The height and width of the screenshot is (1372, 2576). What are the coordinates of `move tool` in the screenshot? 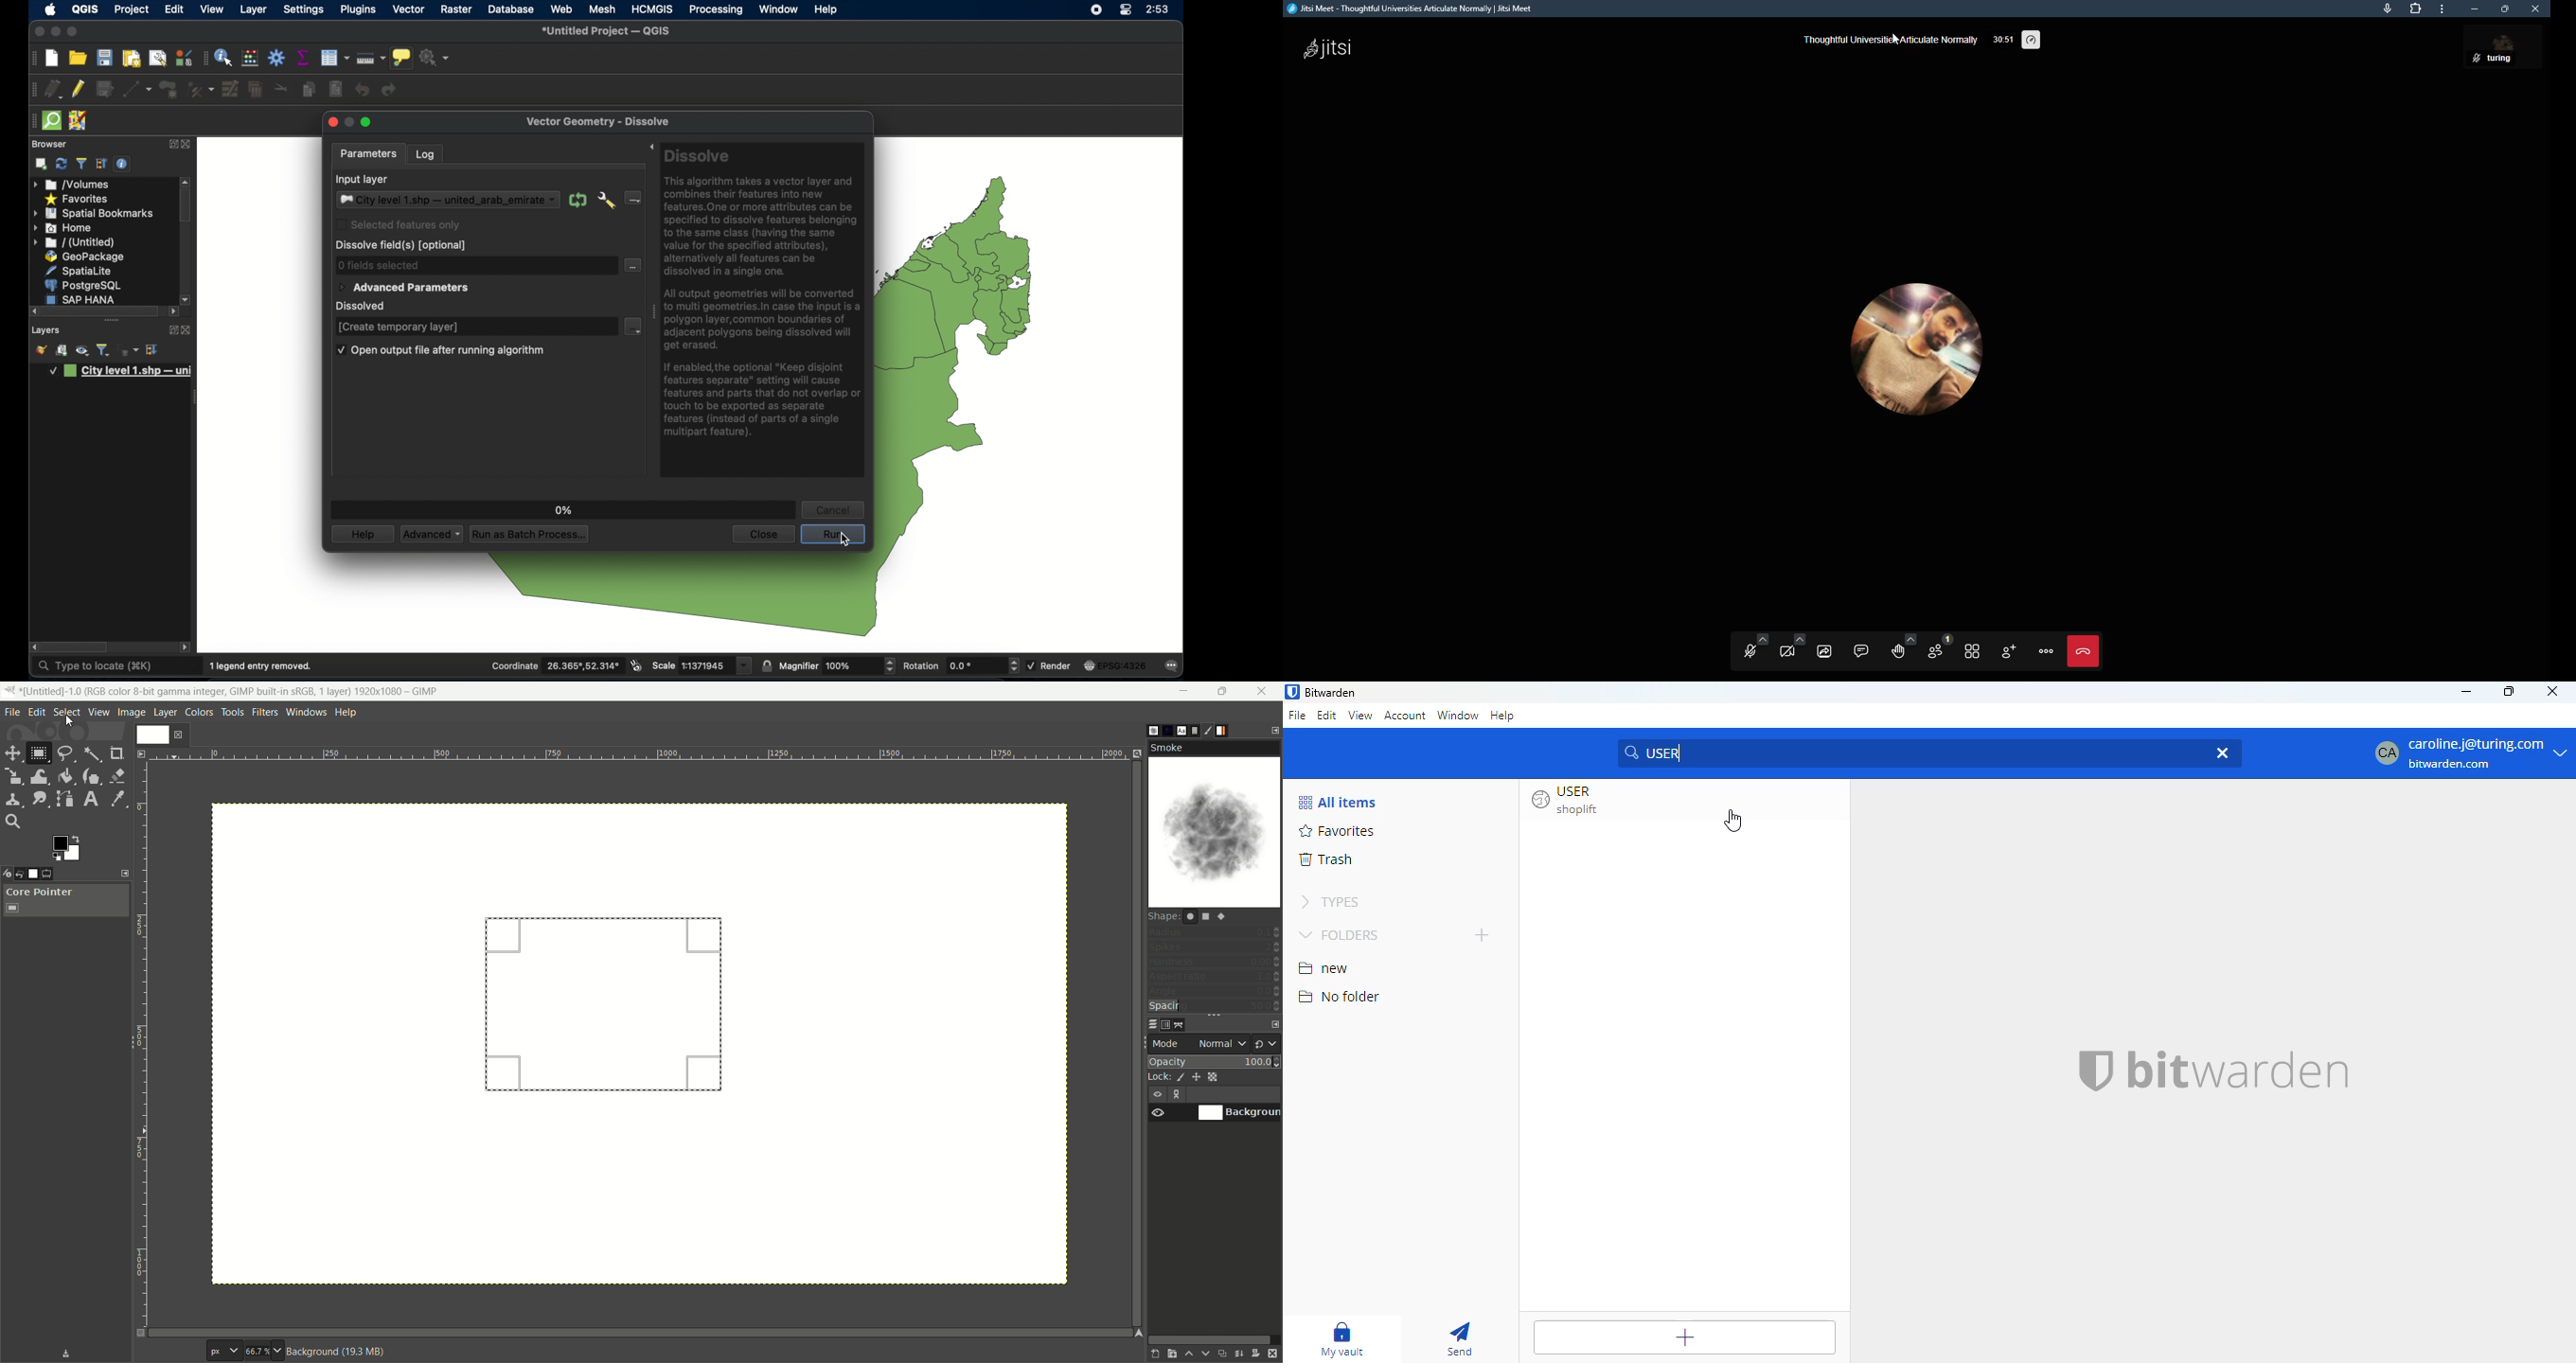 It's located at (12, 752).